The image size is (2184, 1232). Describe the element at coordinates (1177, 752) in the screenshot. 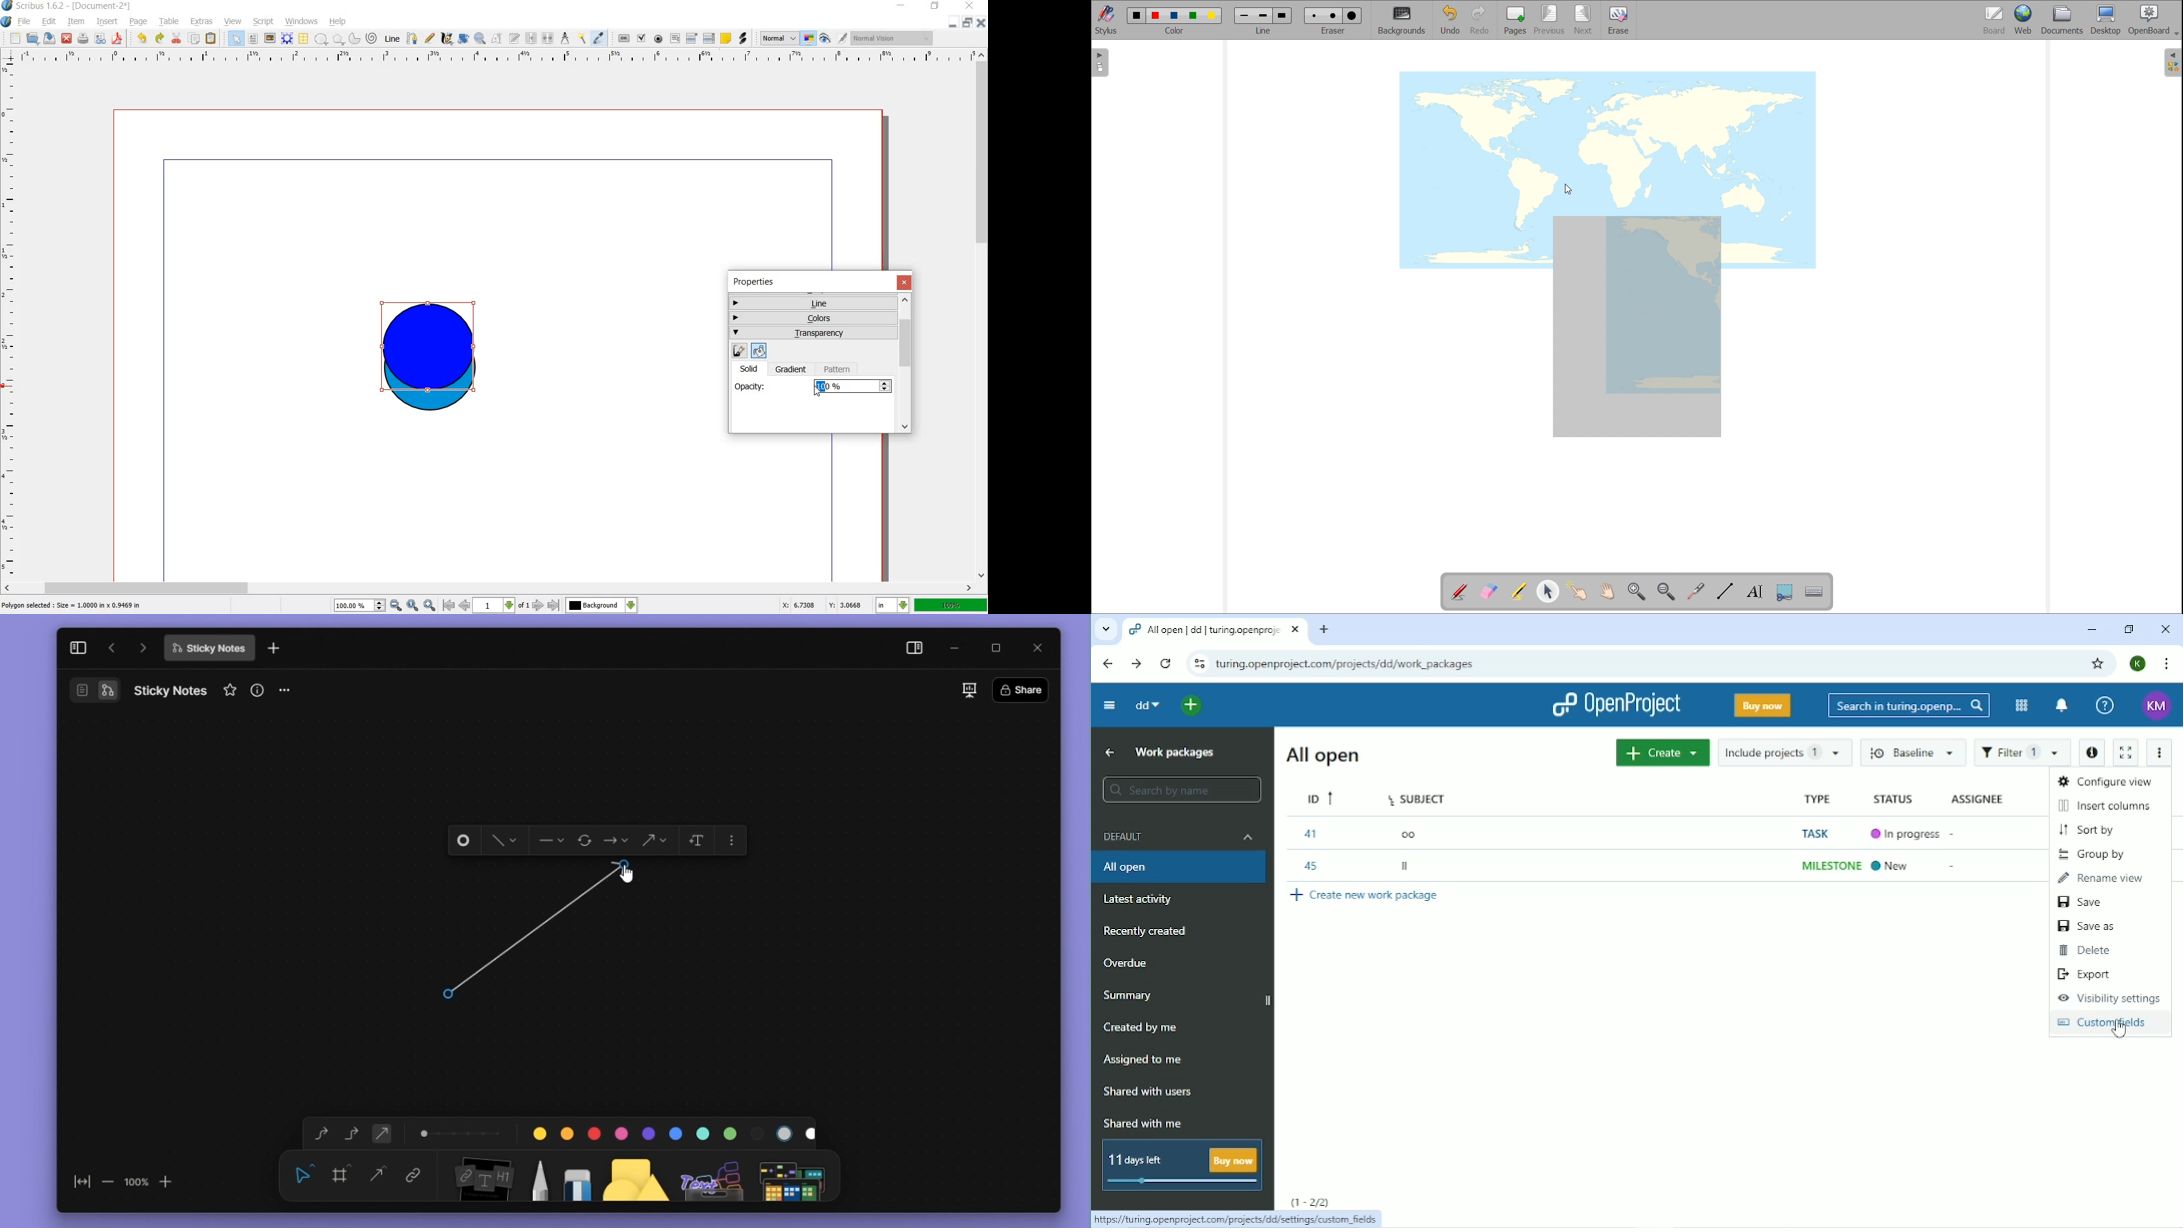

I see `Work packages` at that location.